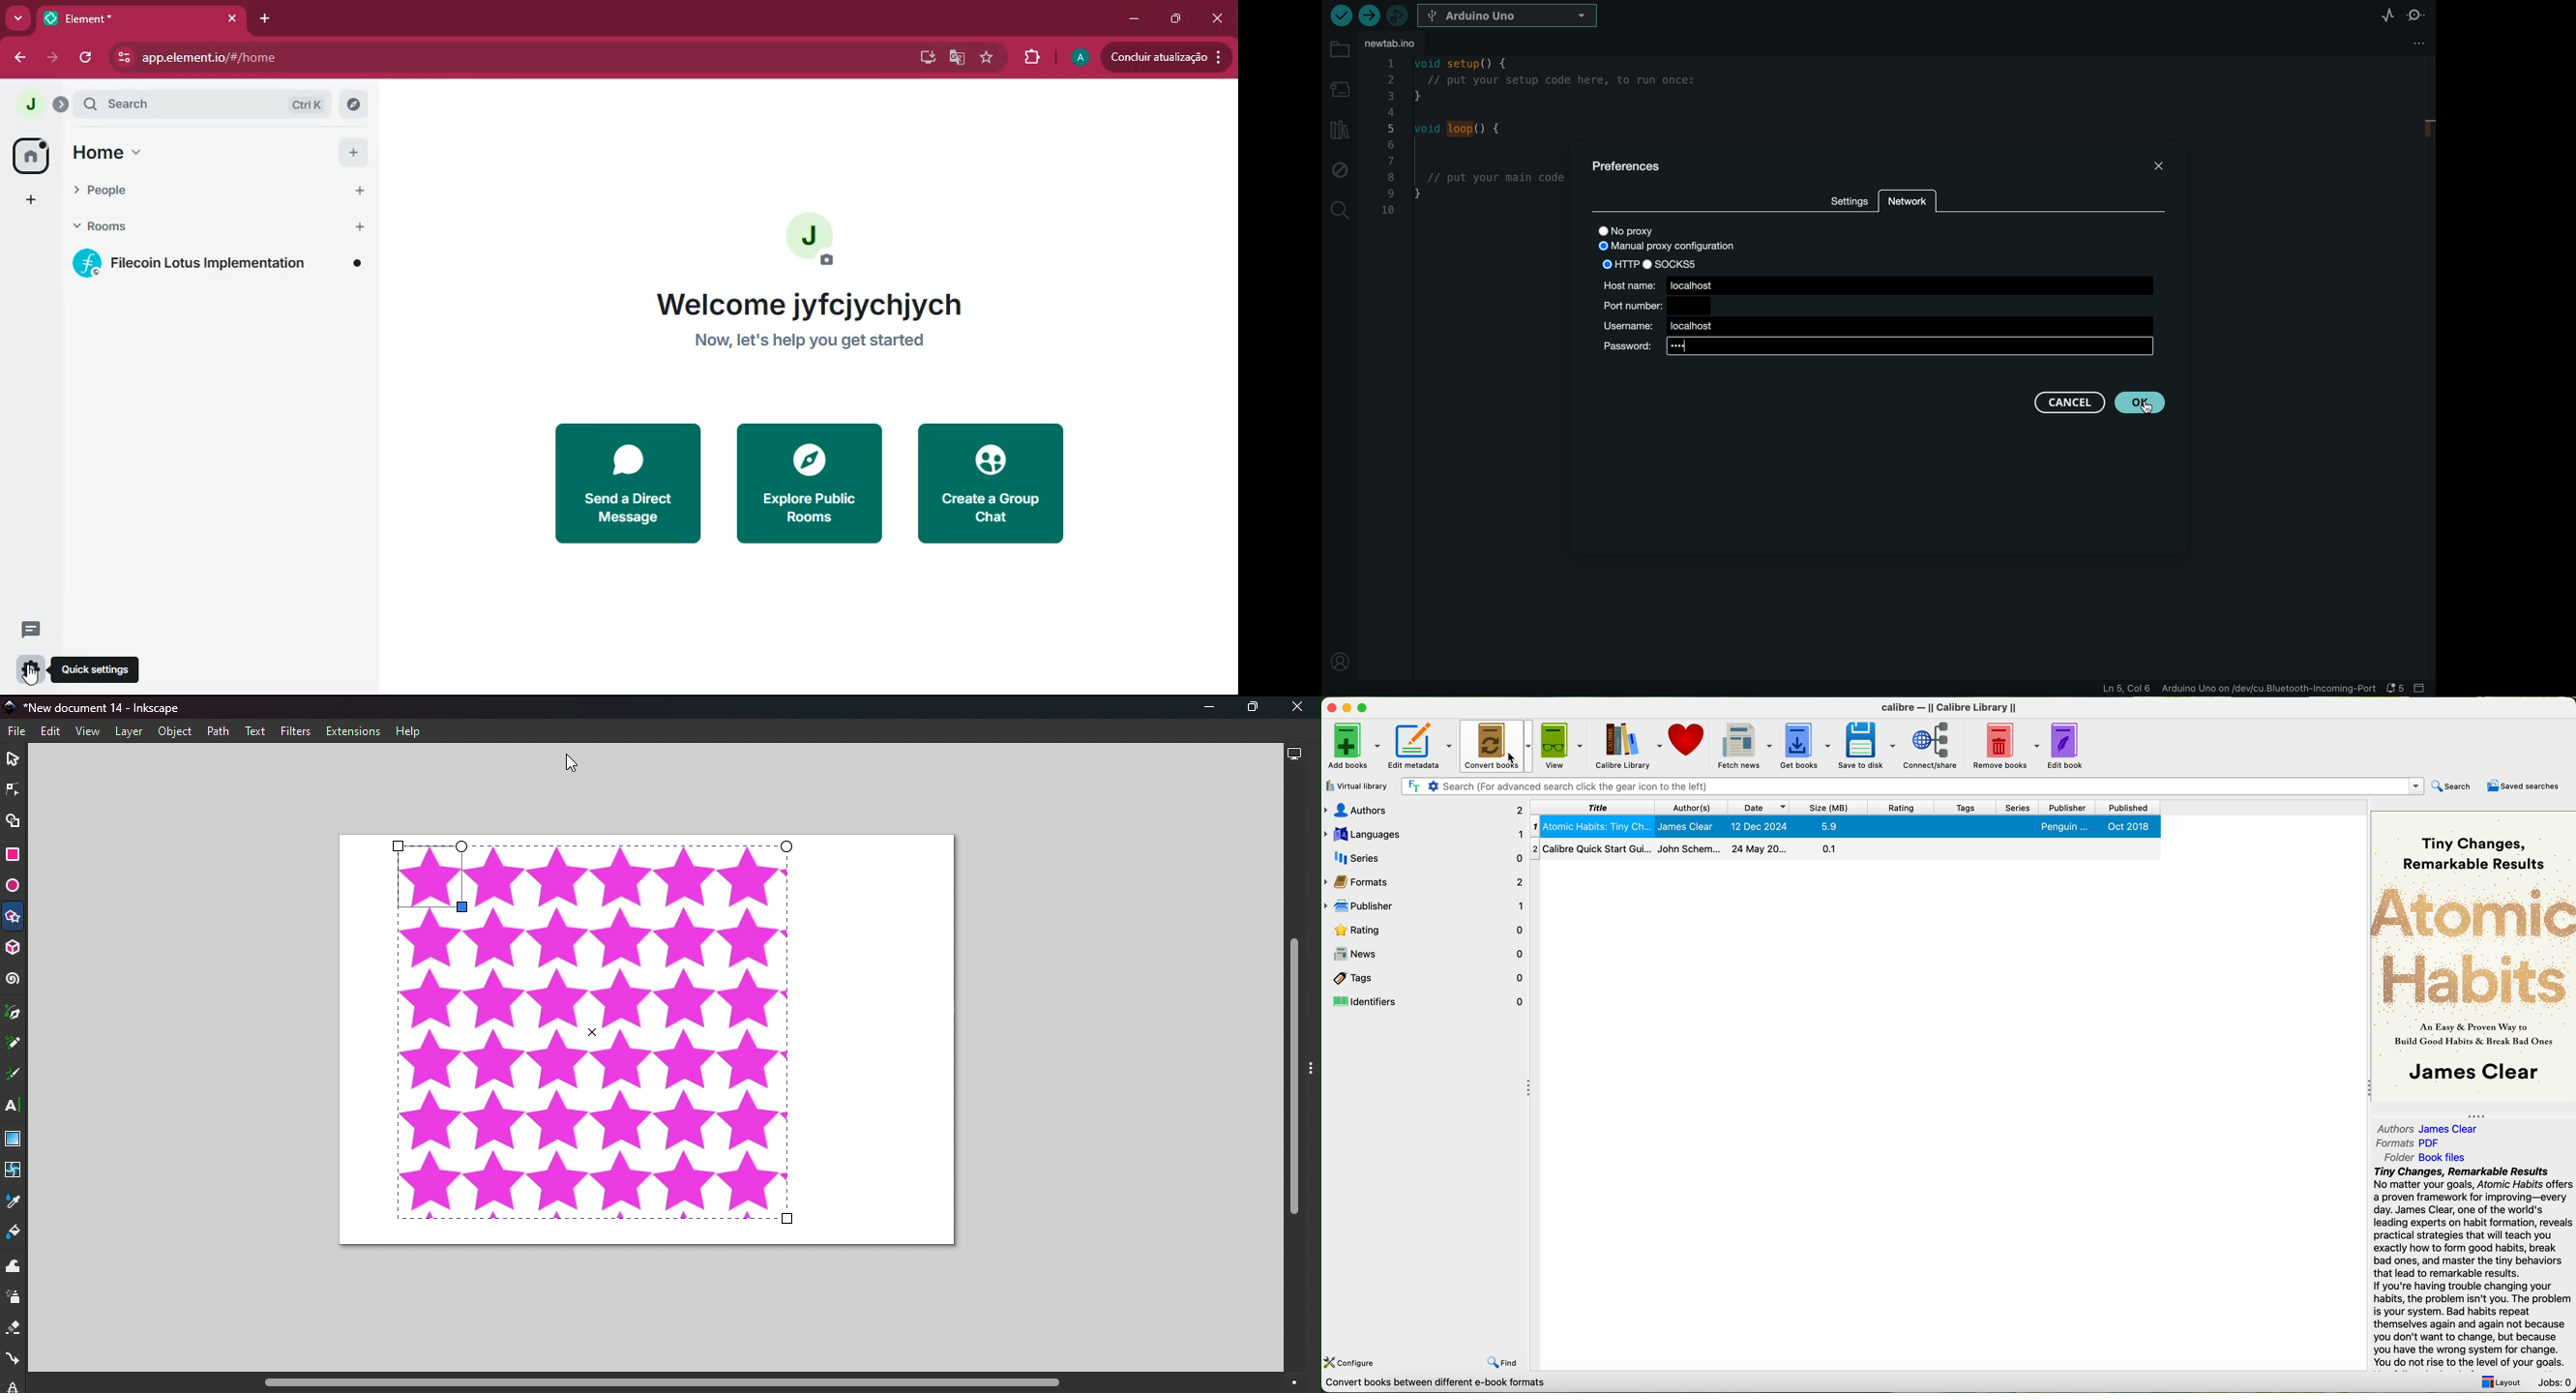 This screenshot has height=1400, width=2576. Describe the element at coordinates (1358, 785) in the screenshot. I see `virtual library` at that location.